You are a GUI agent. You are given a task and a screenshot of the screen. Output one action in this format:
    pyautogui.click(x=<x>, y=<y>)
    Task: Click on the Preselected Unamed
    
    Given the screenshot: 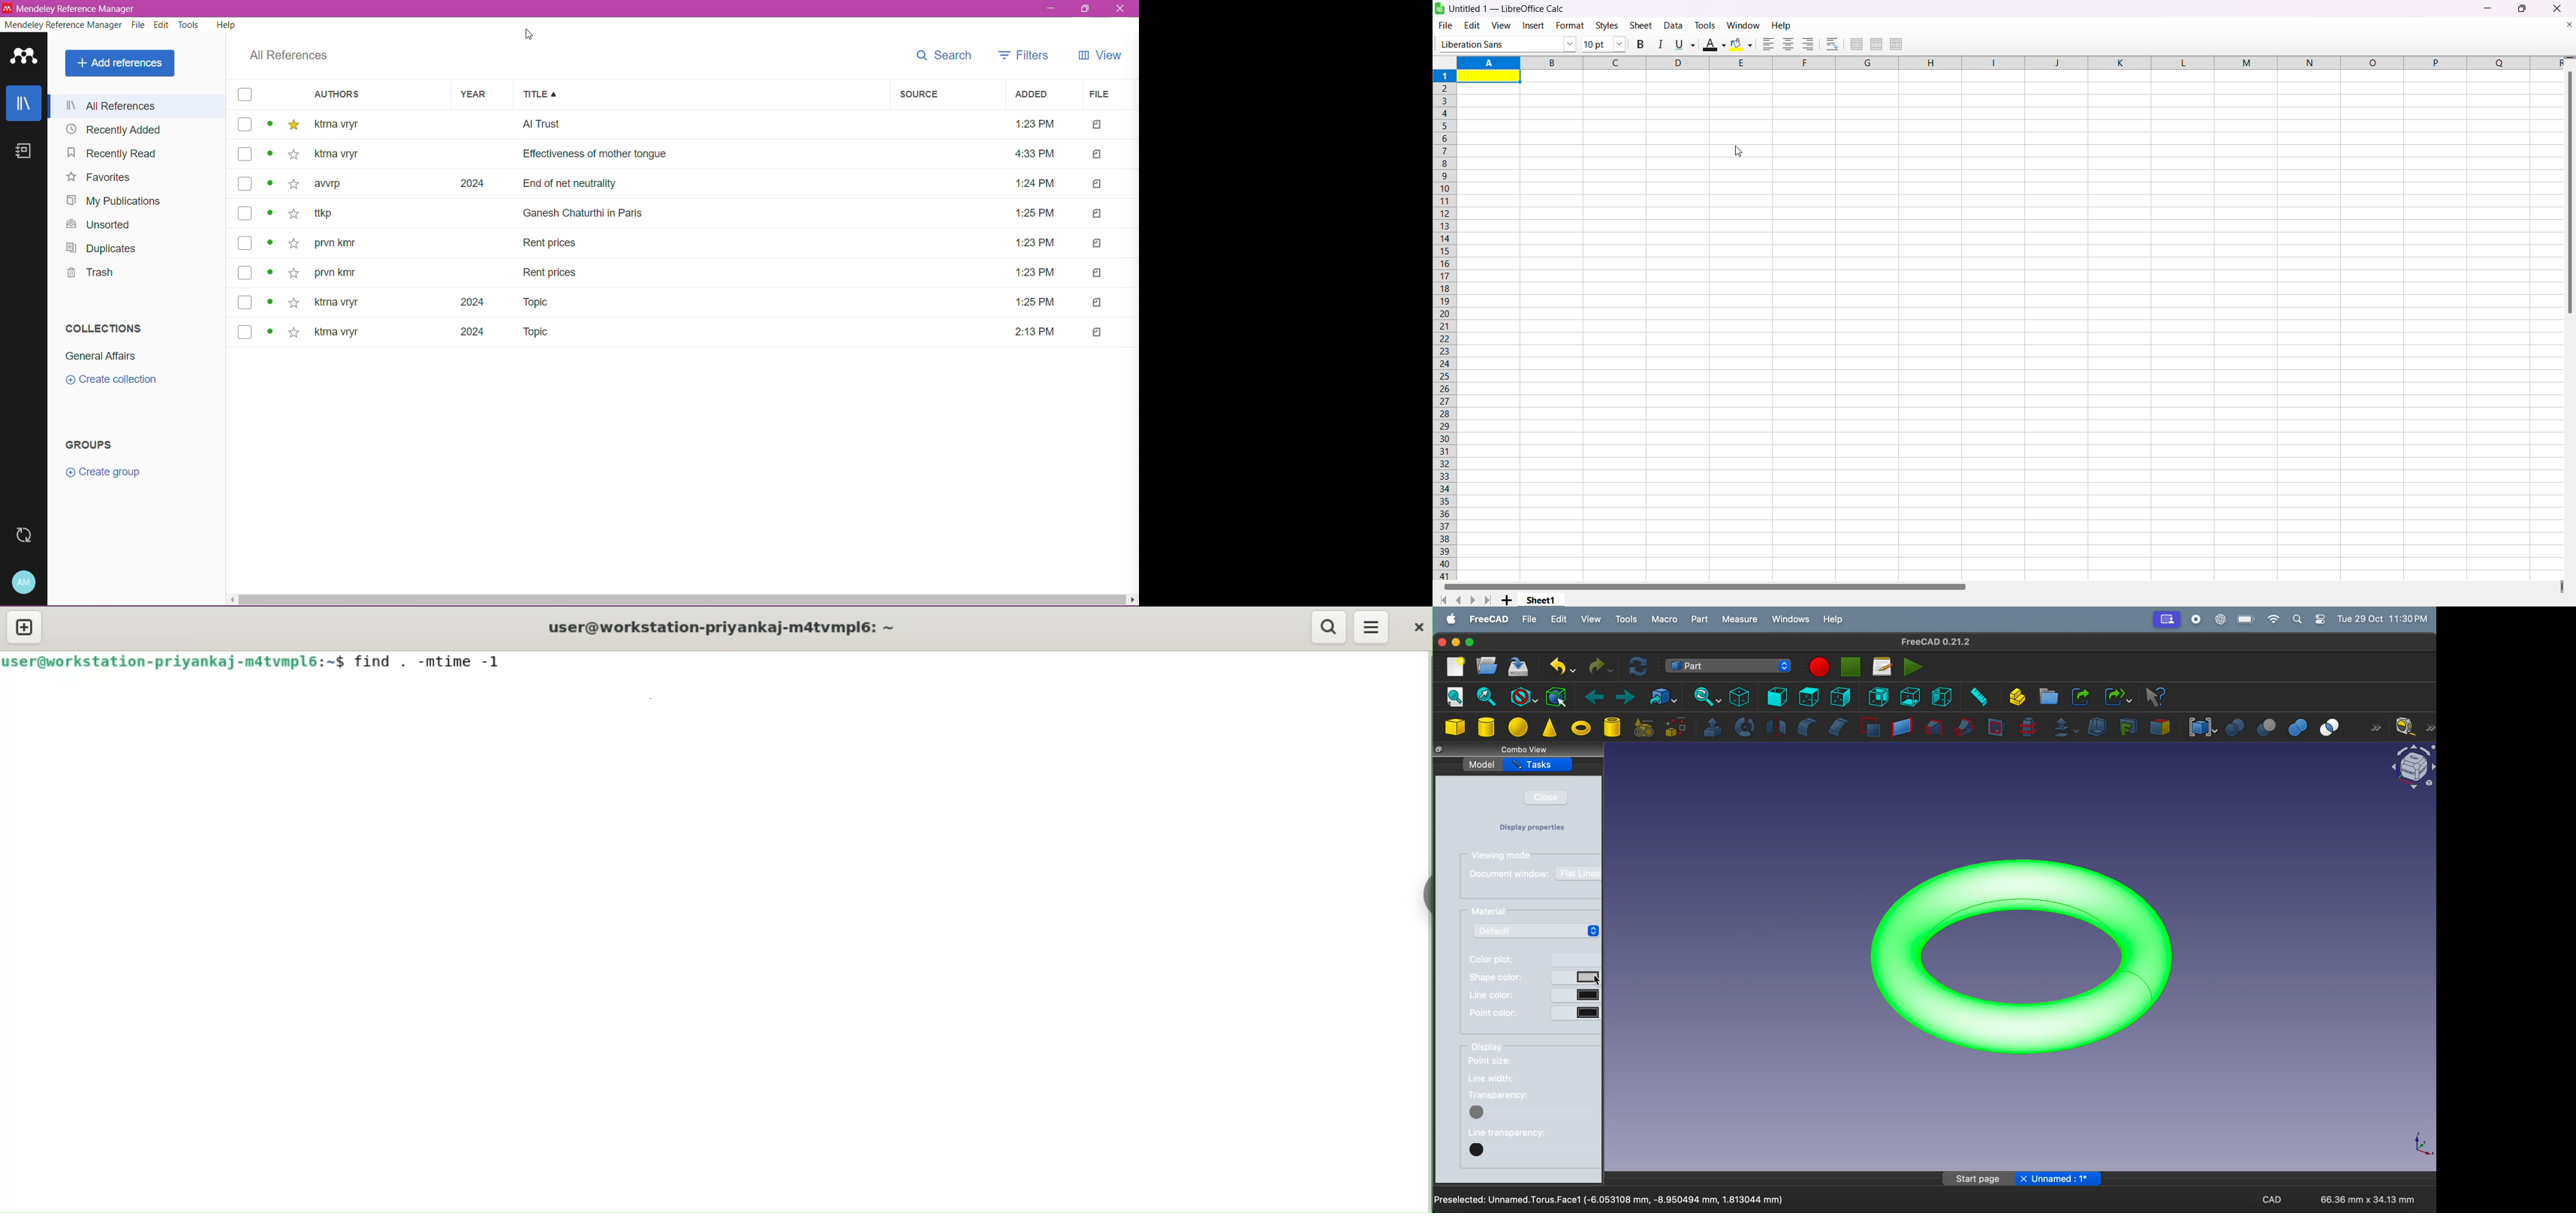 What is the action you would take?
    pyautogui.click(x=1611, y=1200)
    